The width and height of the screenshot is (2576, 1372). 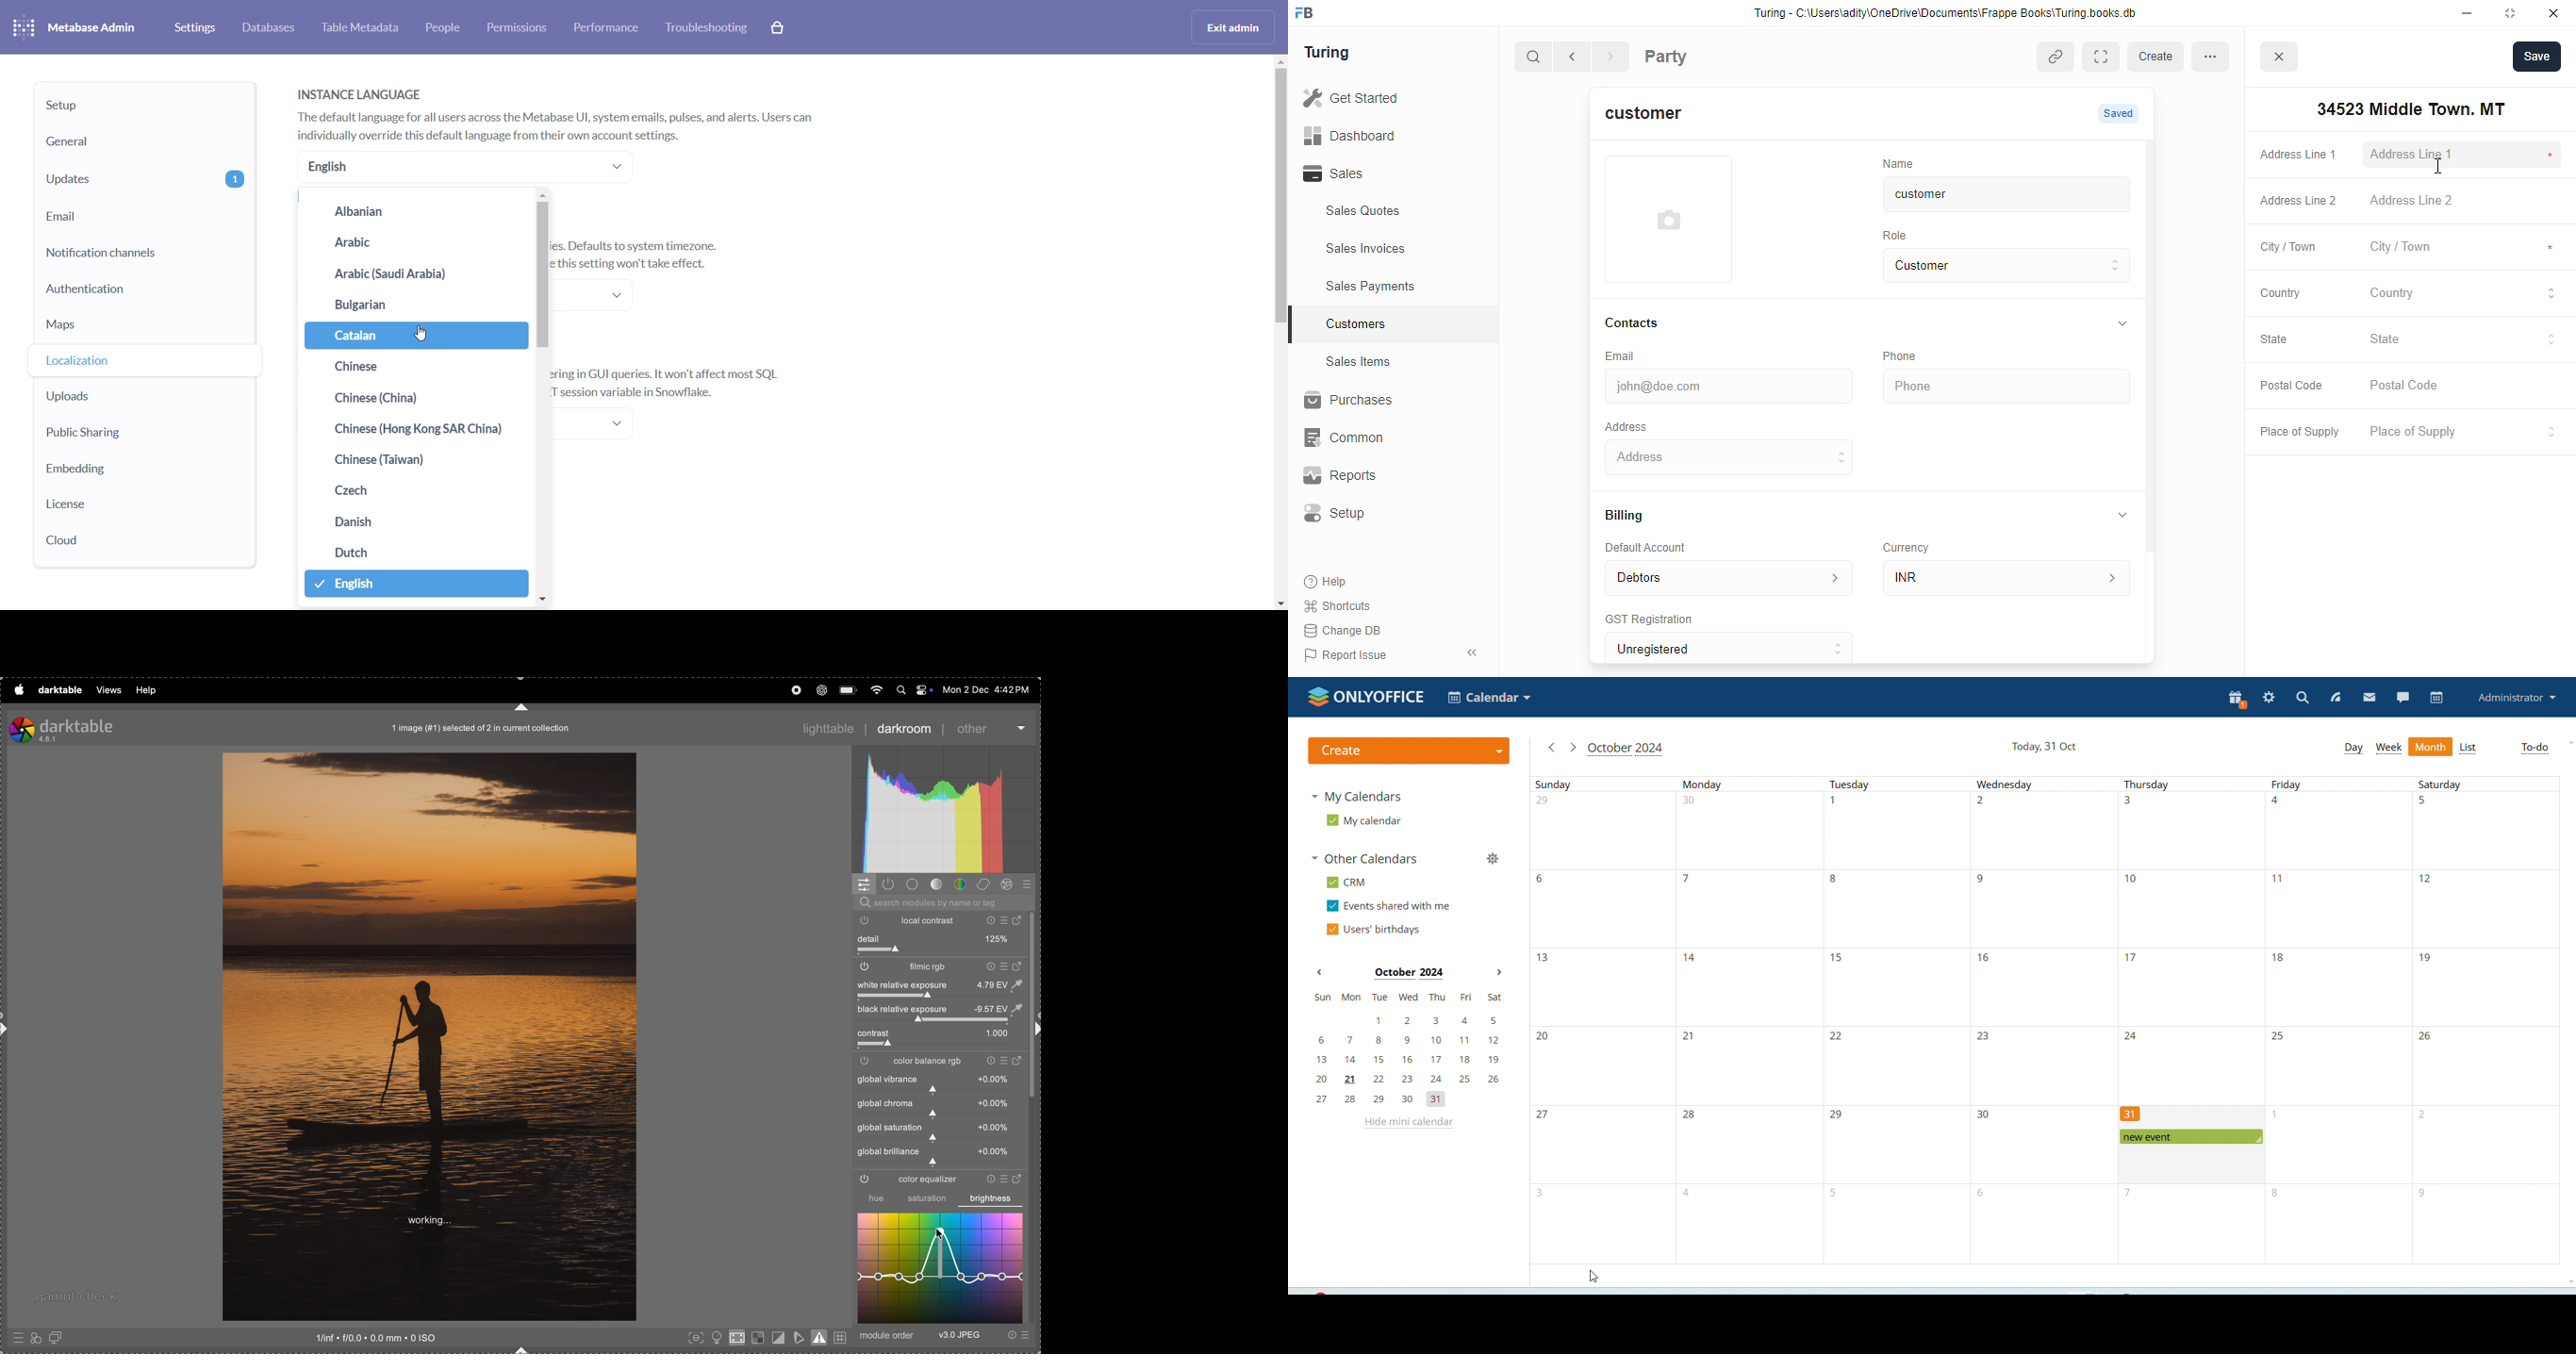 What do you see at coordinates (944, 920) in the screenshot?
I see `local contrast` at bounding box center [944, 920].